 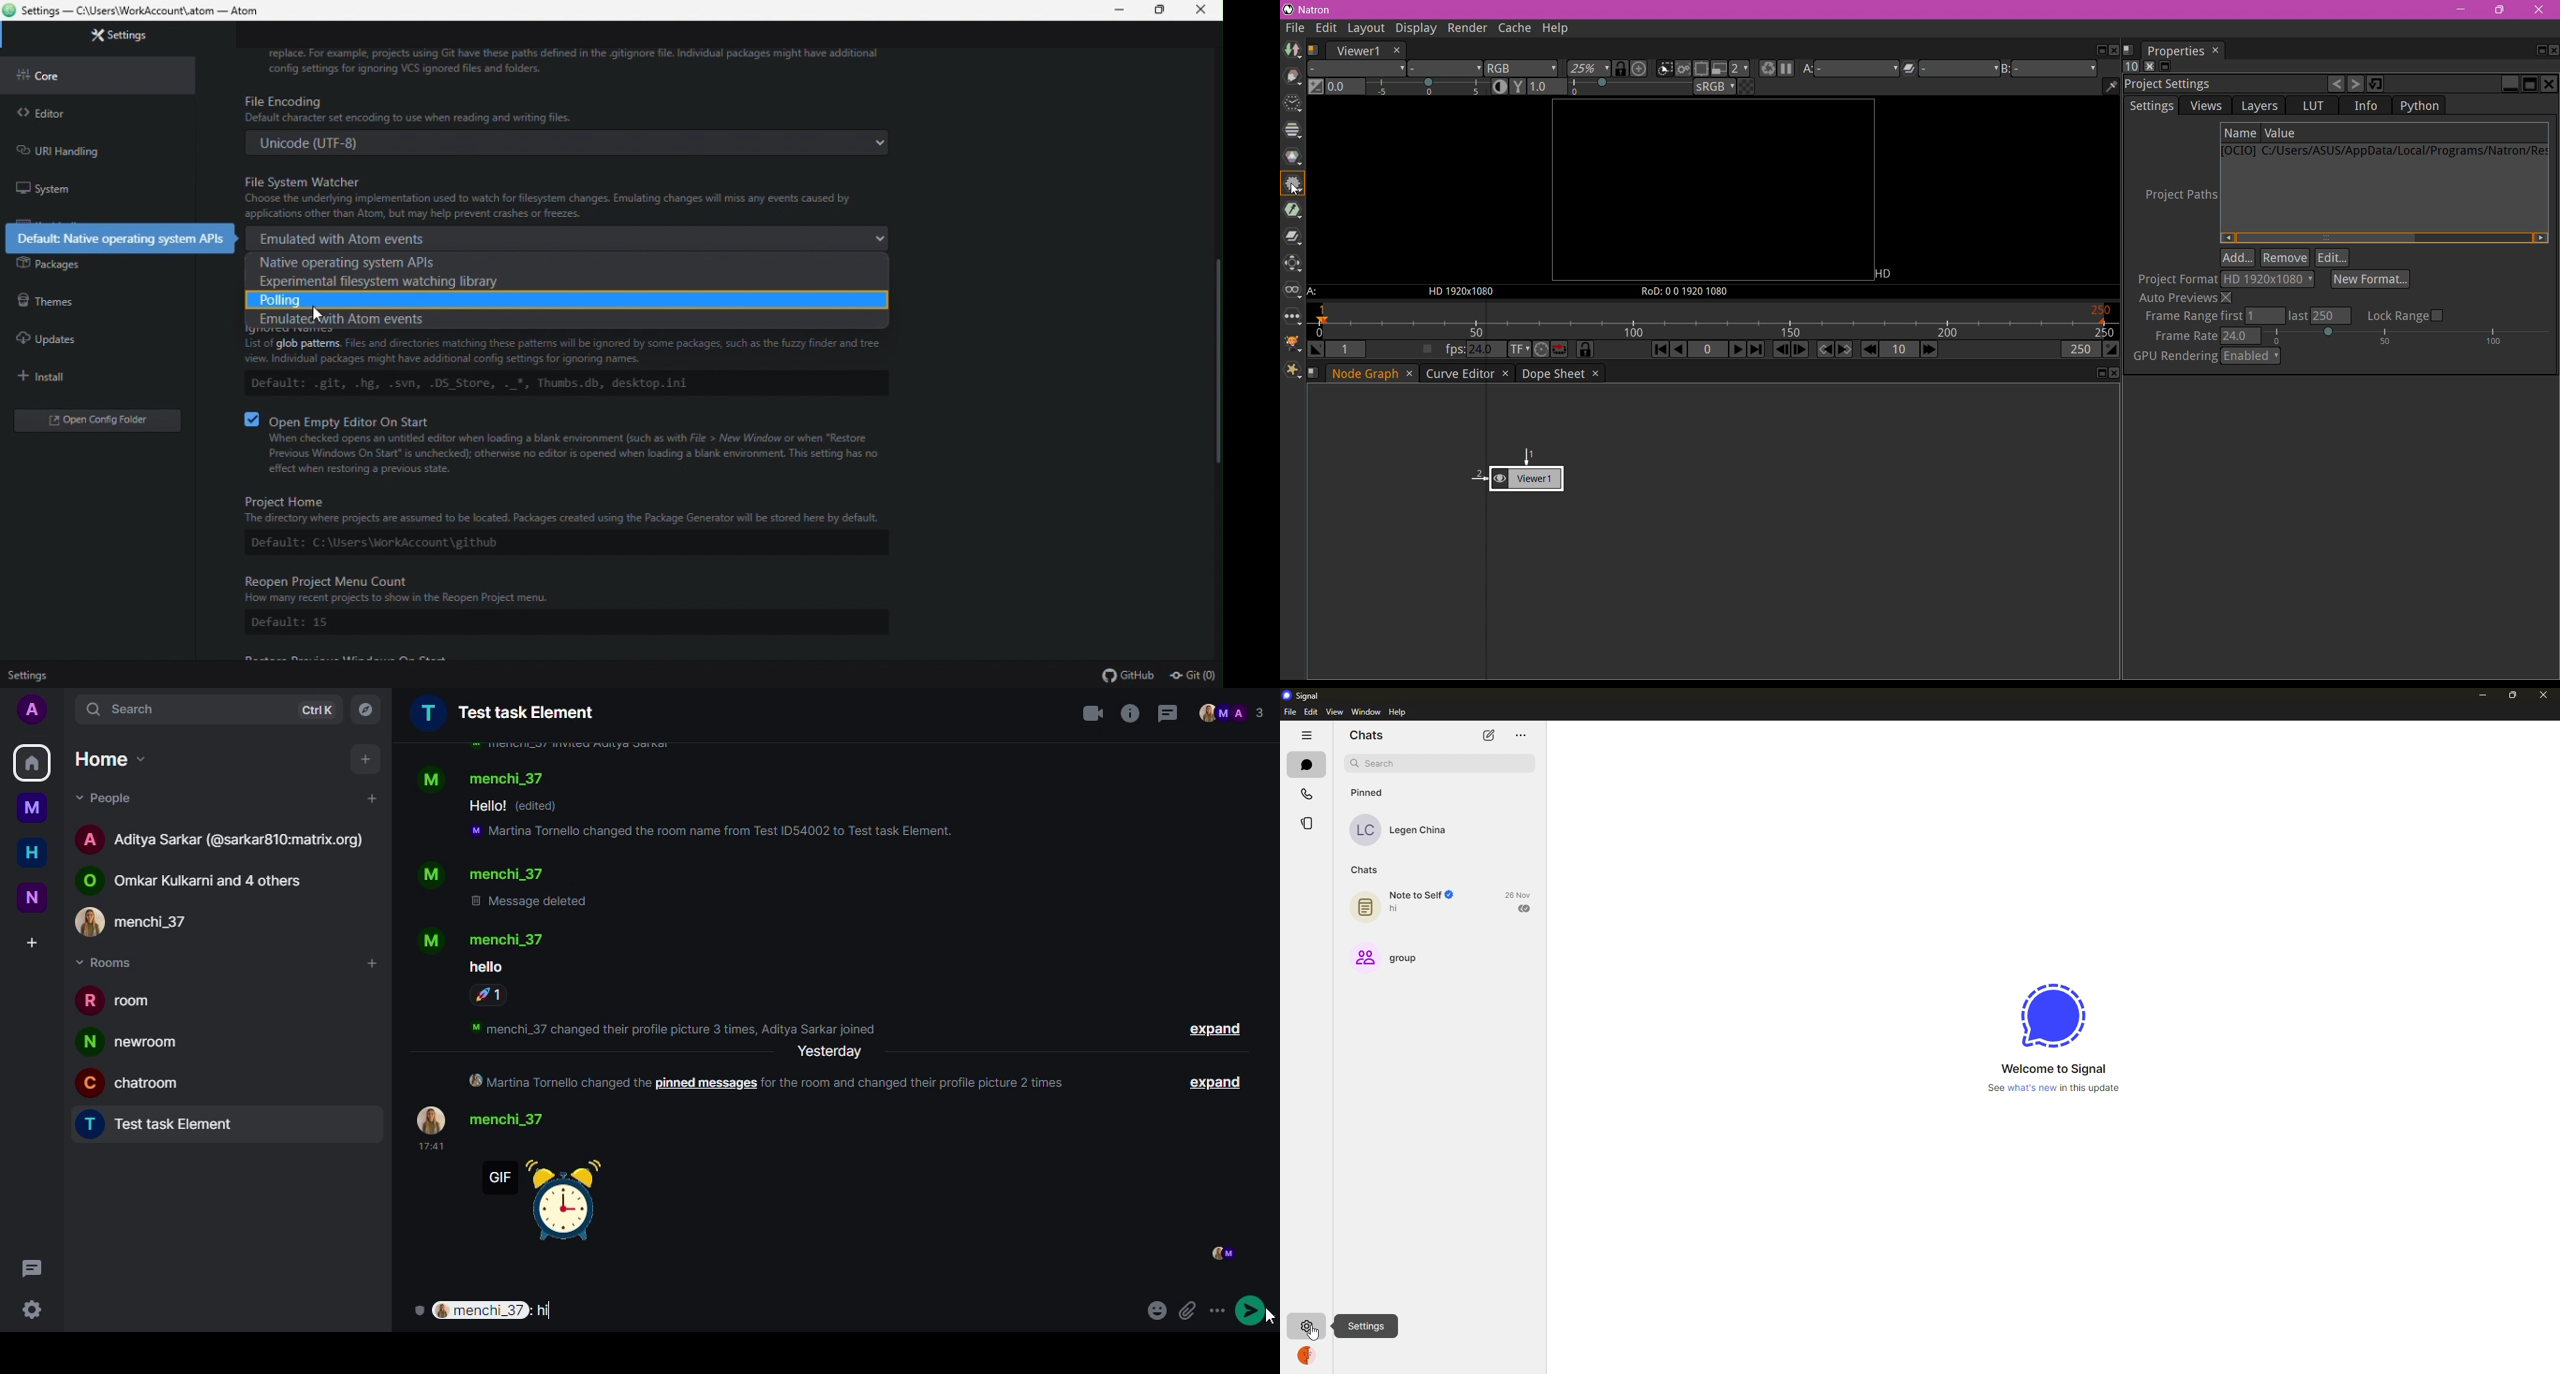 I want to click on contact, so click(x=485, y=939).